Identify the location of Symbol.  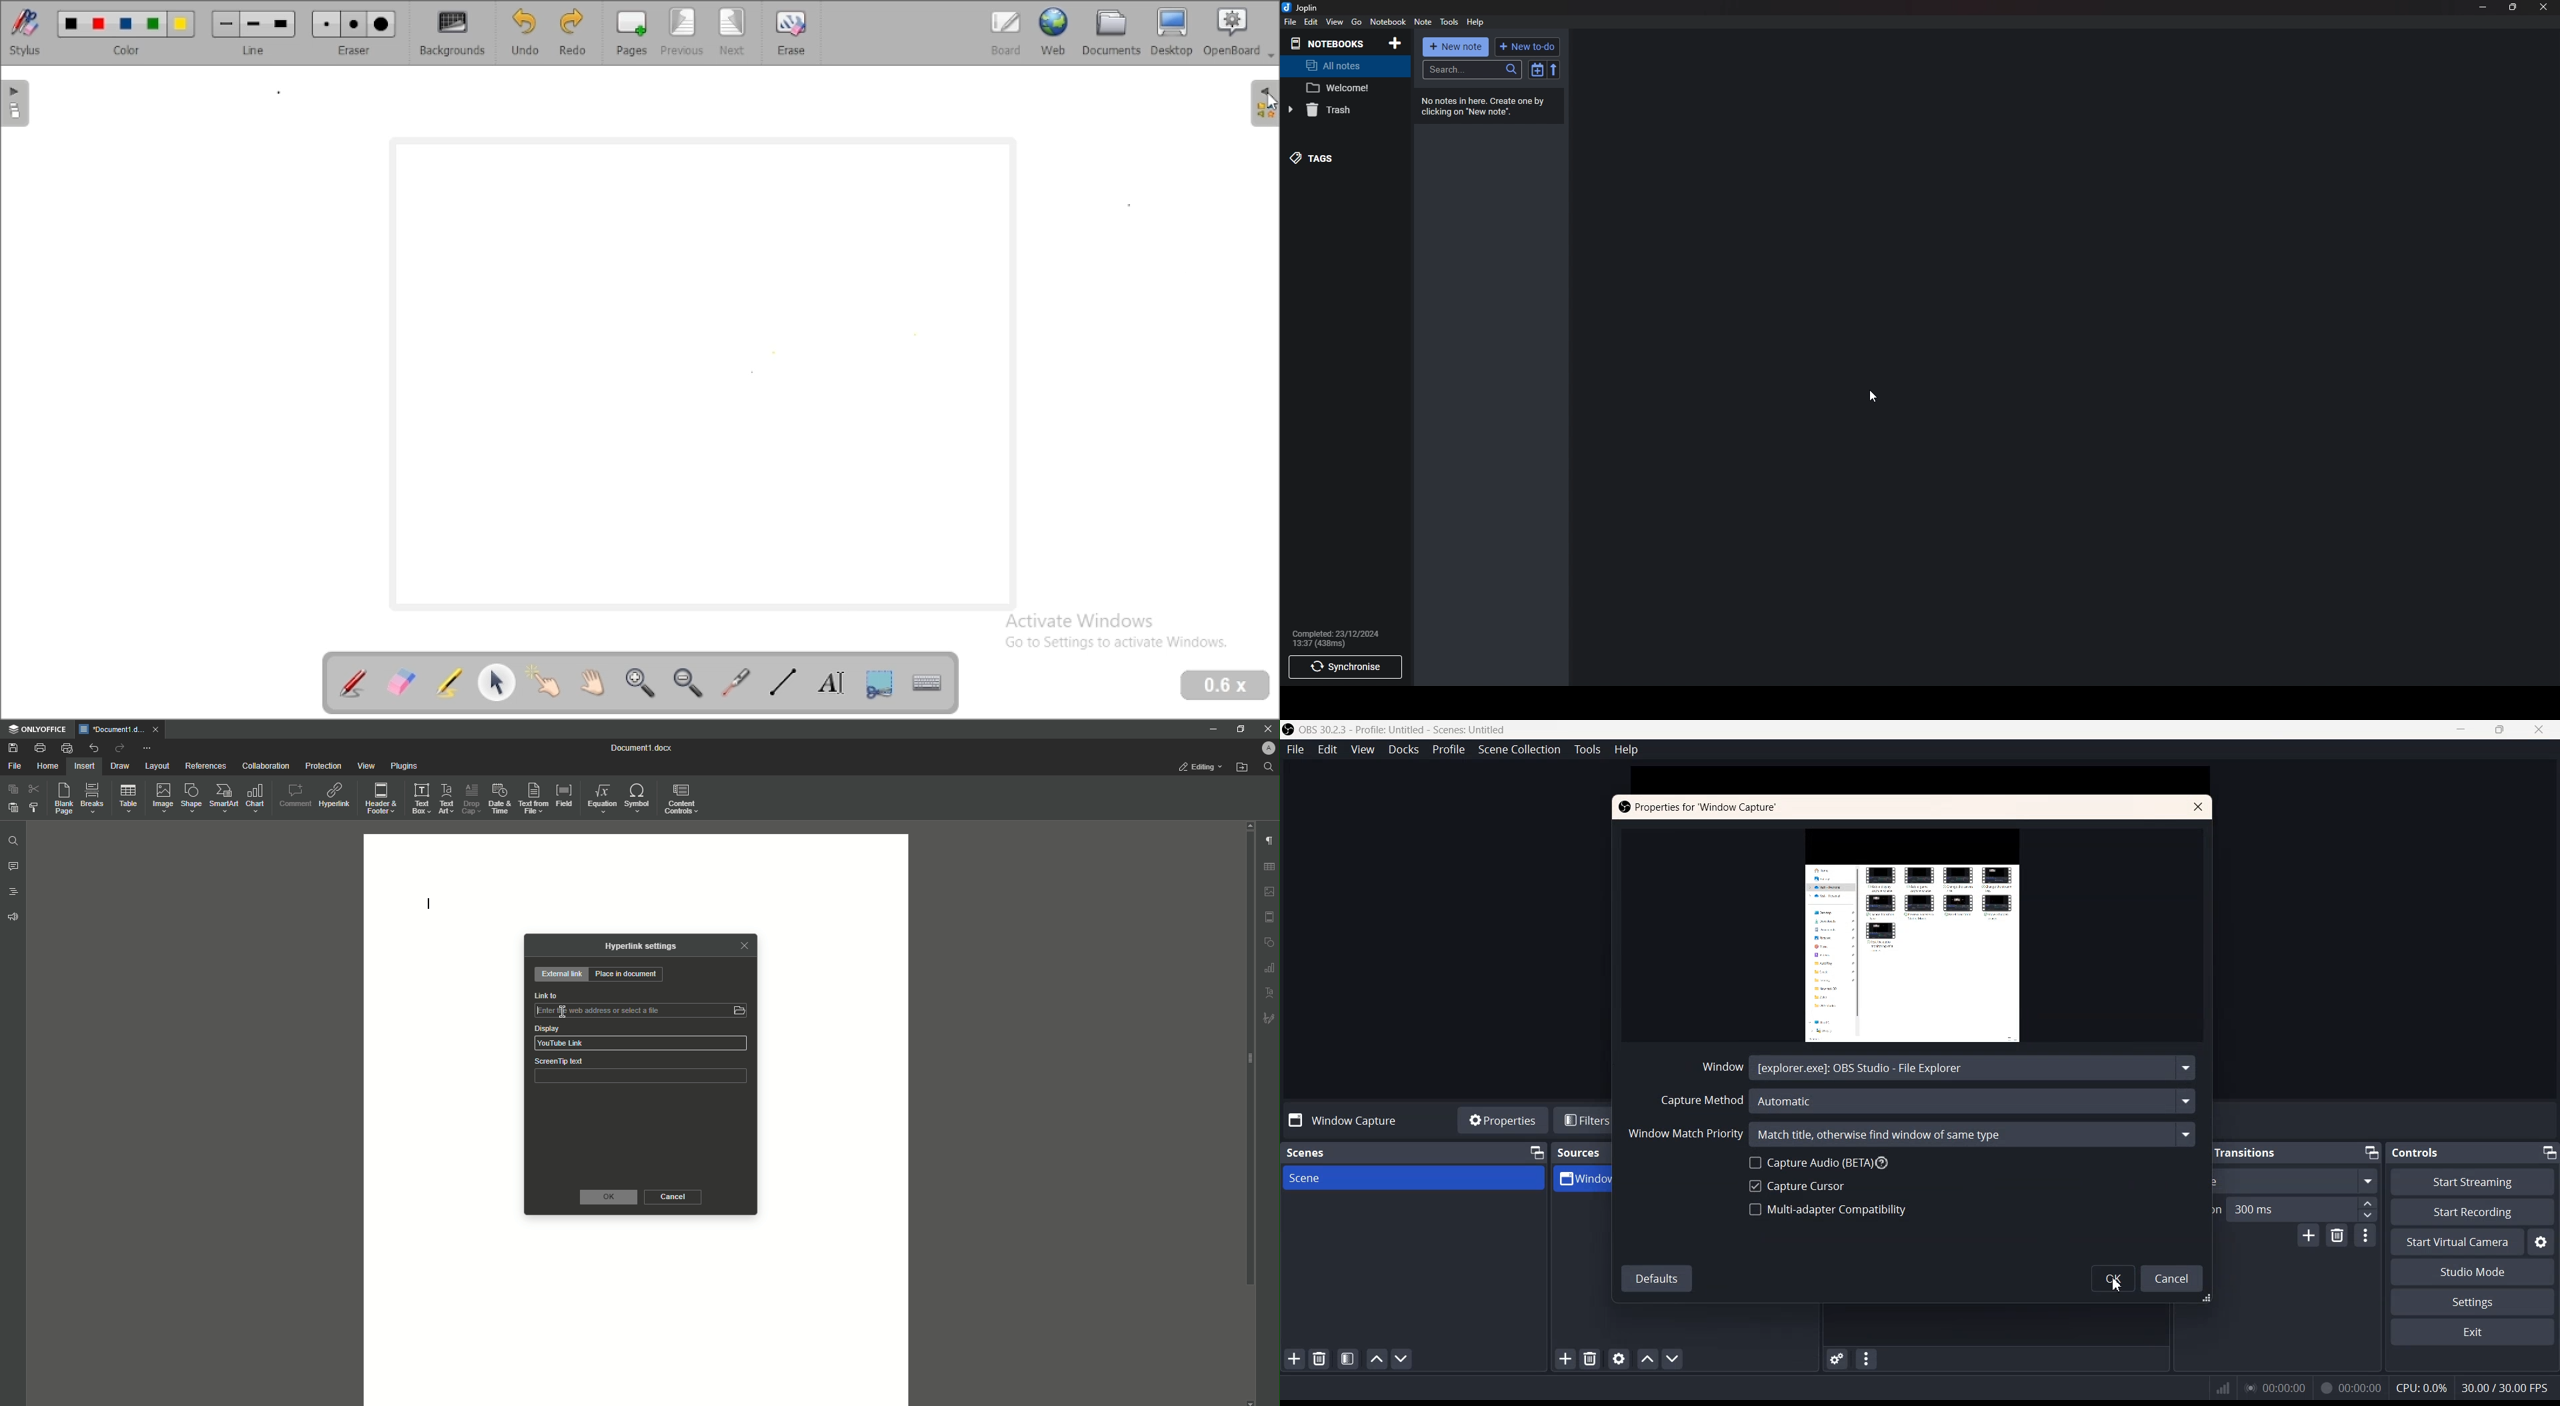
(639, 797).